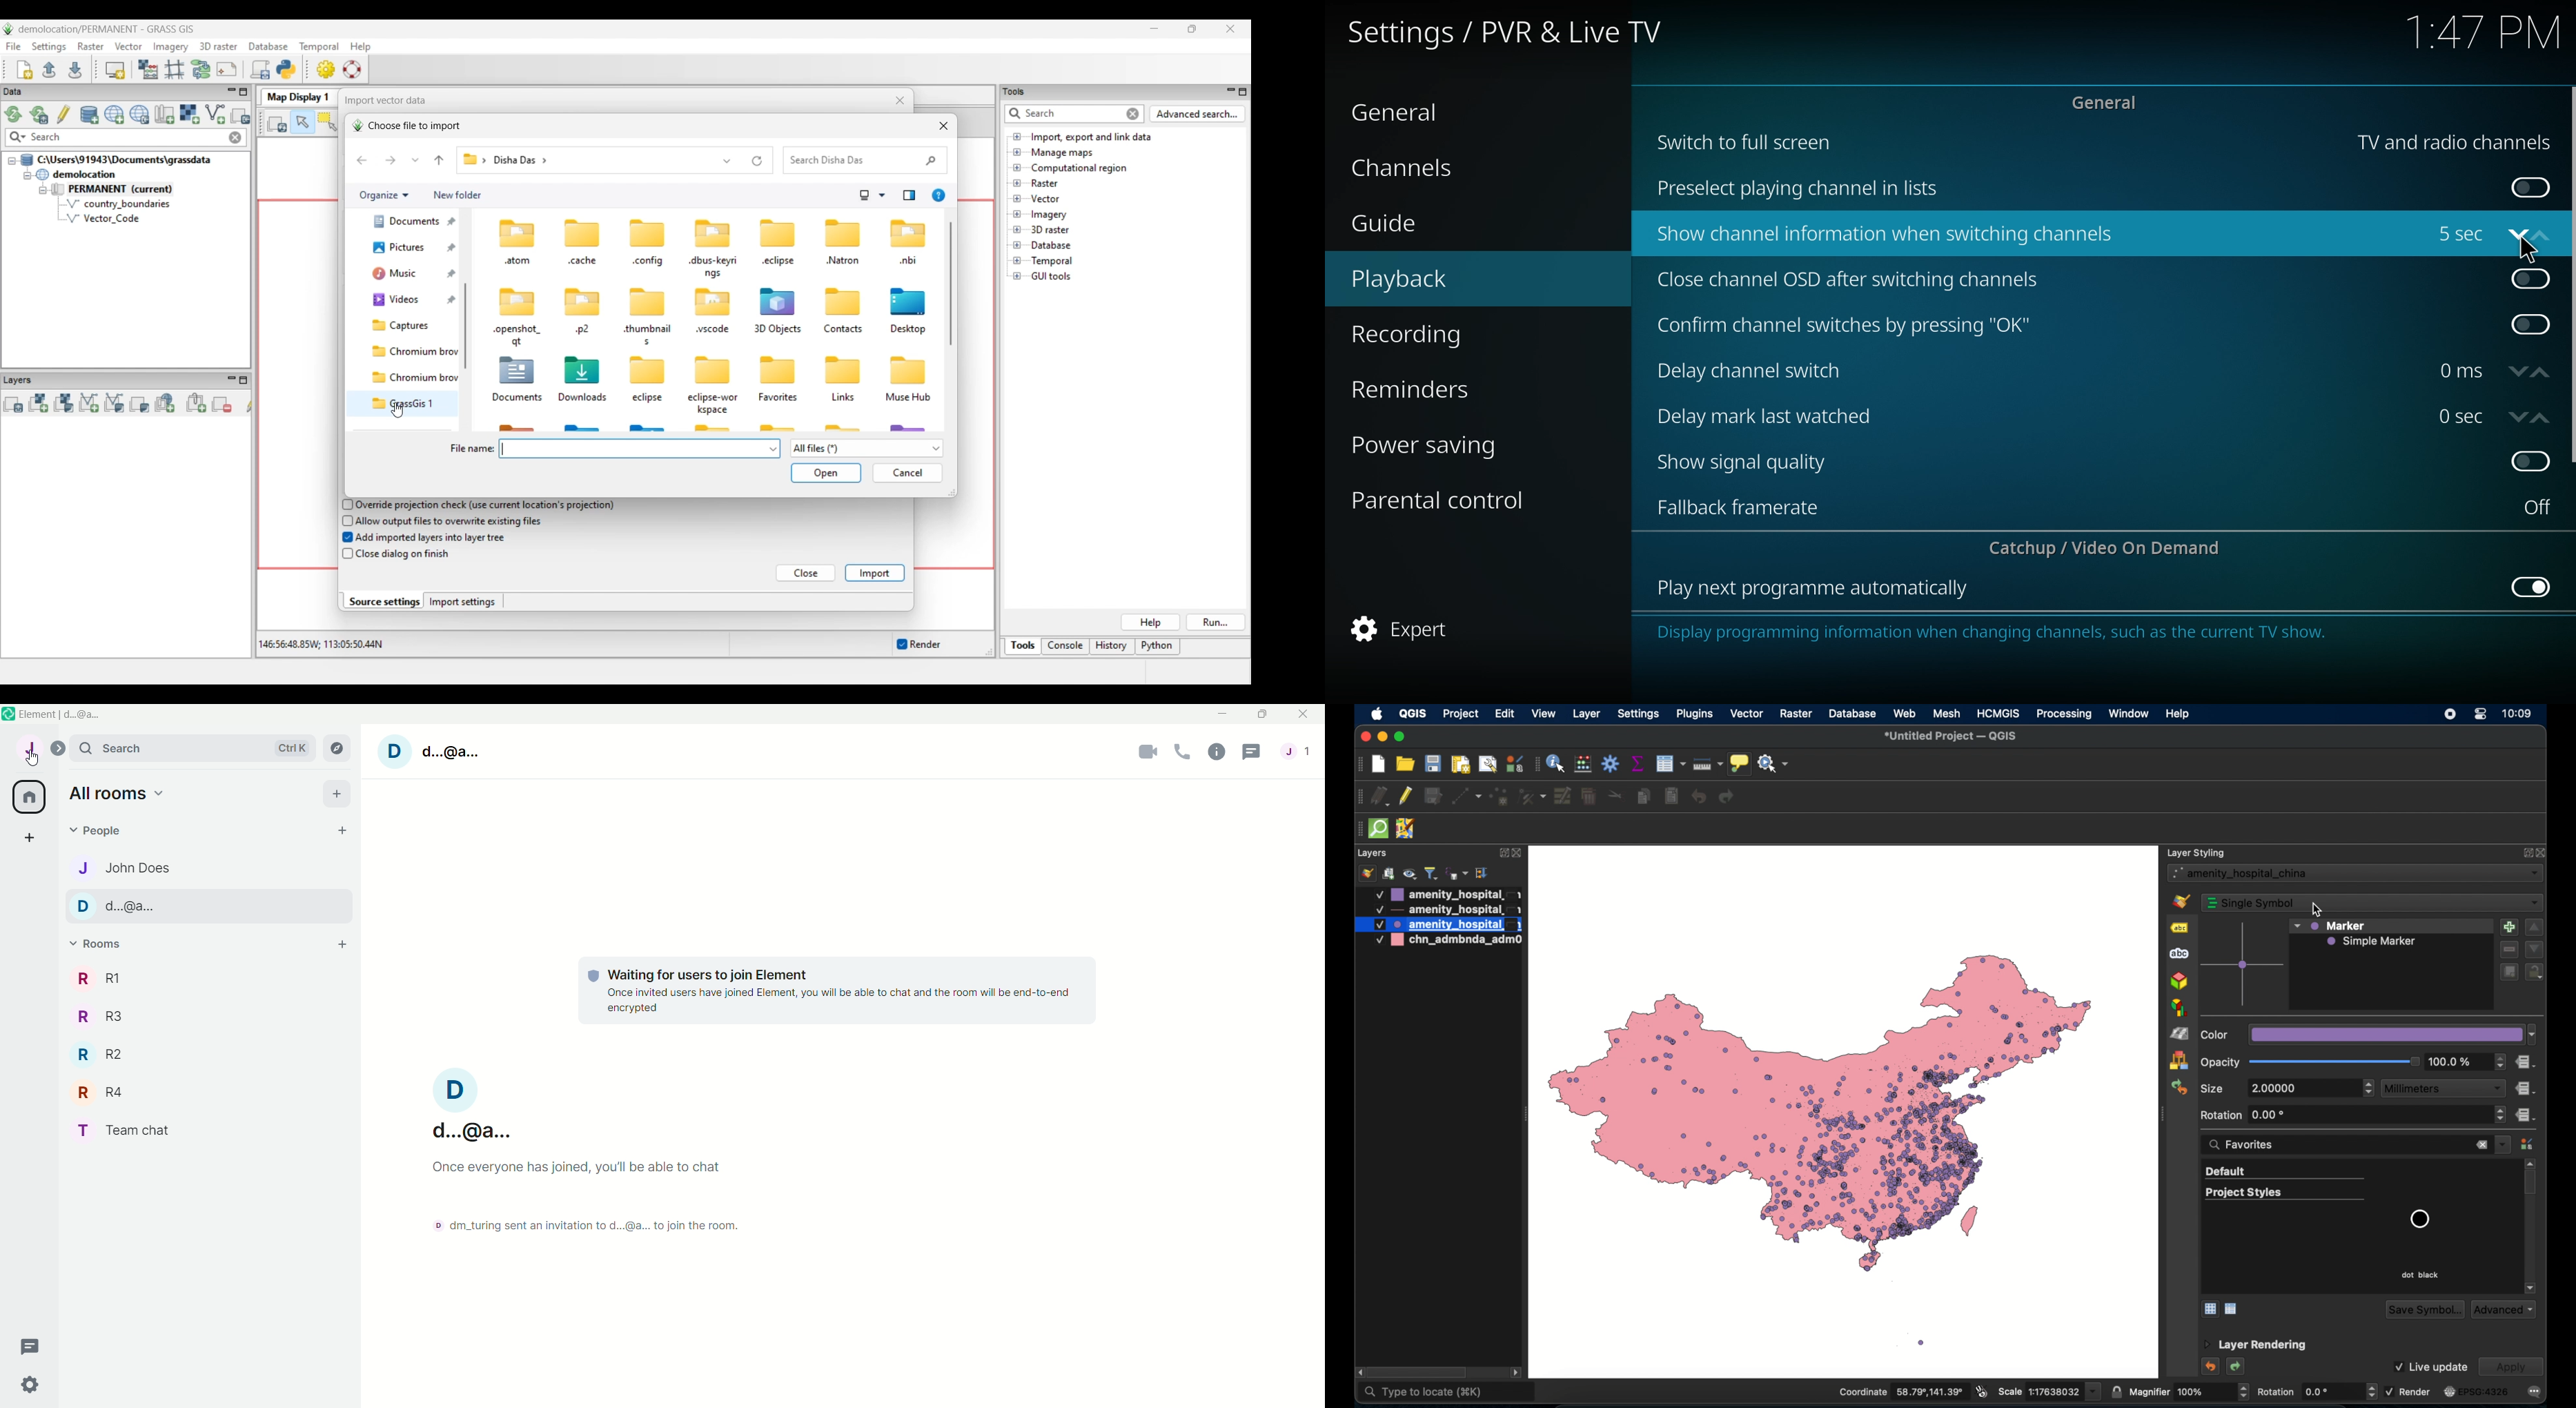 The width and height of the screenshot is (2576, 1428). Describe the element at coordinates (194, 748) in the screenshot. I see `Search Ctr K` at that location.